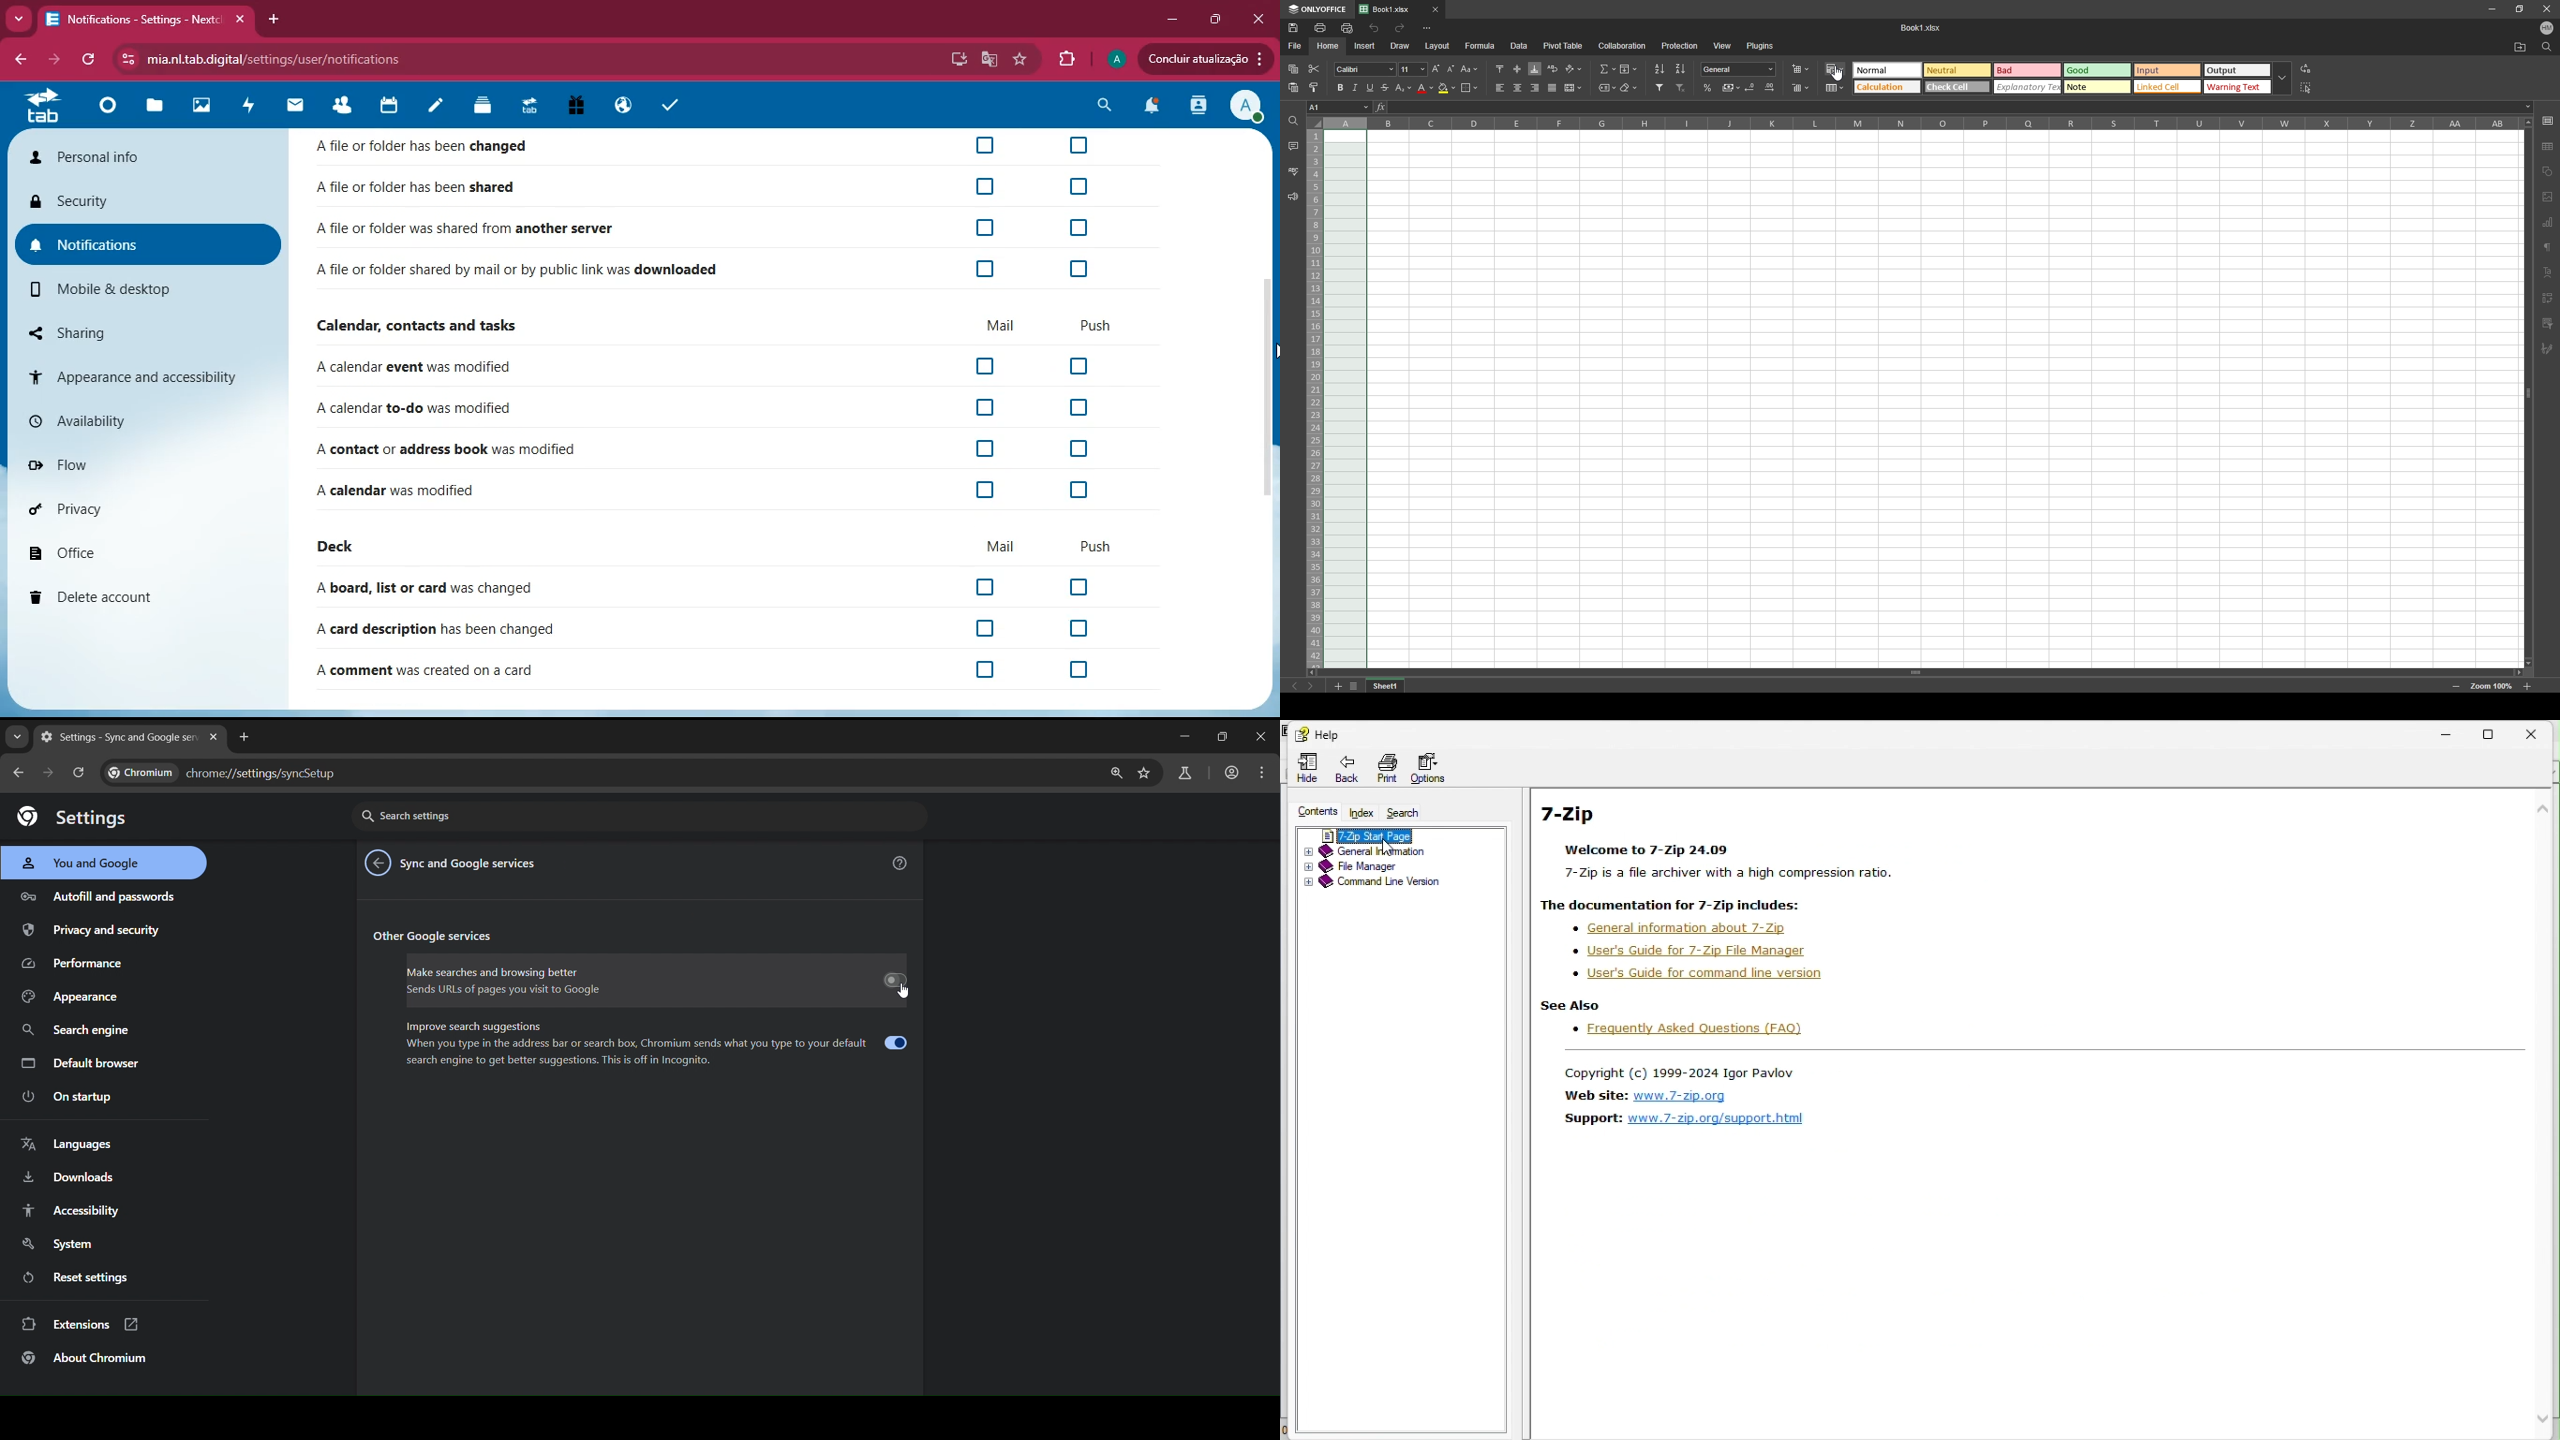 This screenshot has height=1456, width=2576. Describe the element at coordinates (1751, 87) in the screenshot. I see `decrease decimal` at that location.